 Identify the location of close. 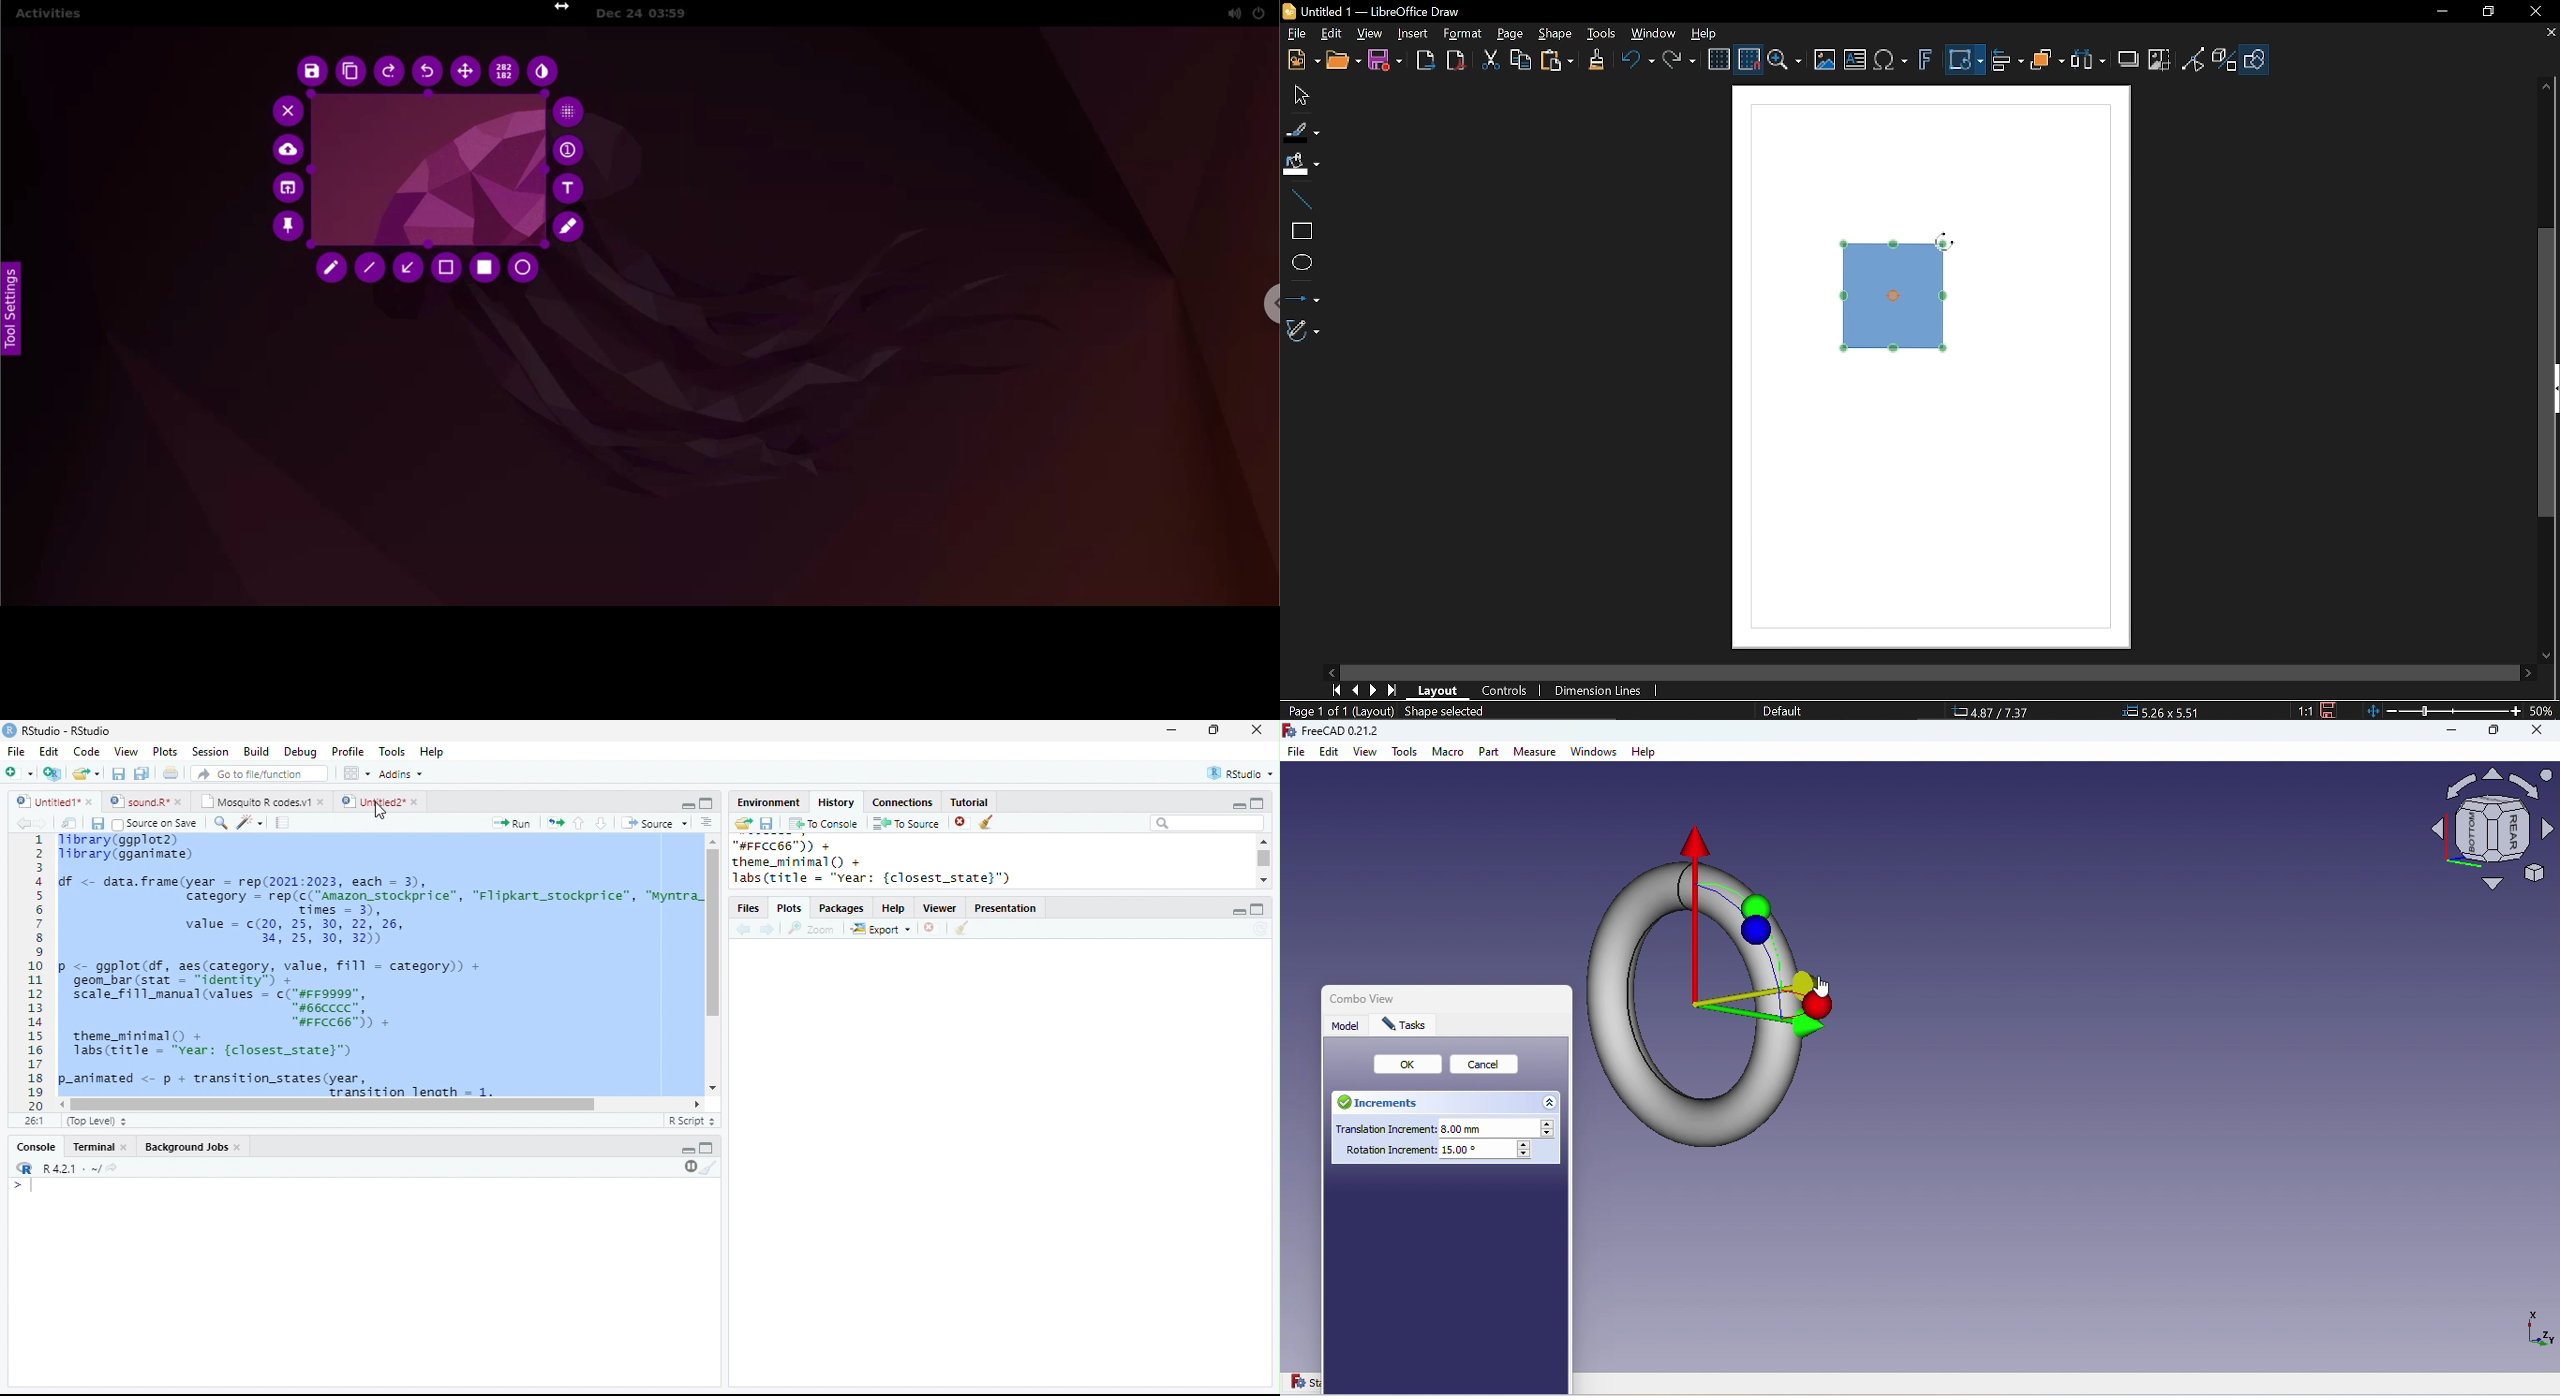
(415, 802).